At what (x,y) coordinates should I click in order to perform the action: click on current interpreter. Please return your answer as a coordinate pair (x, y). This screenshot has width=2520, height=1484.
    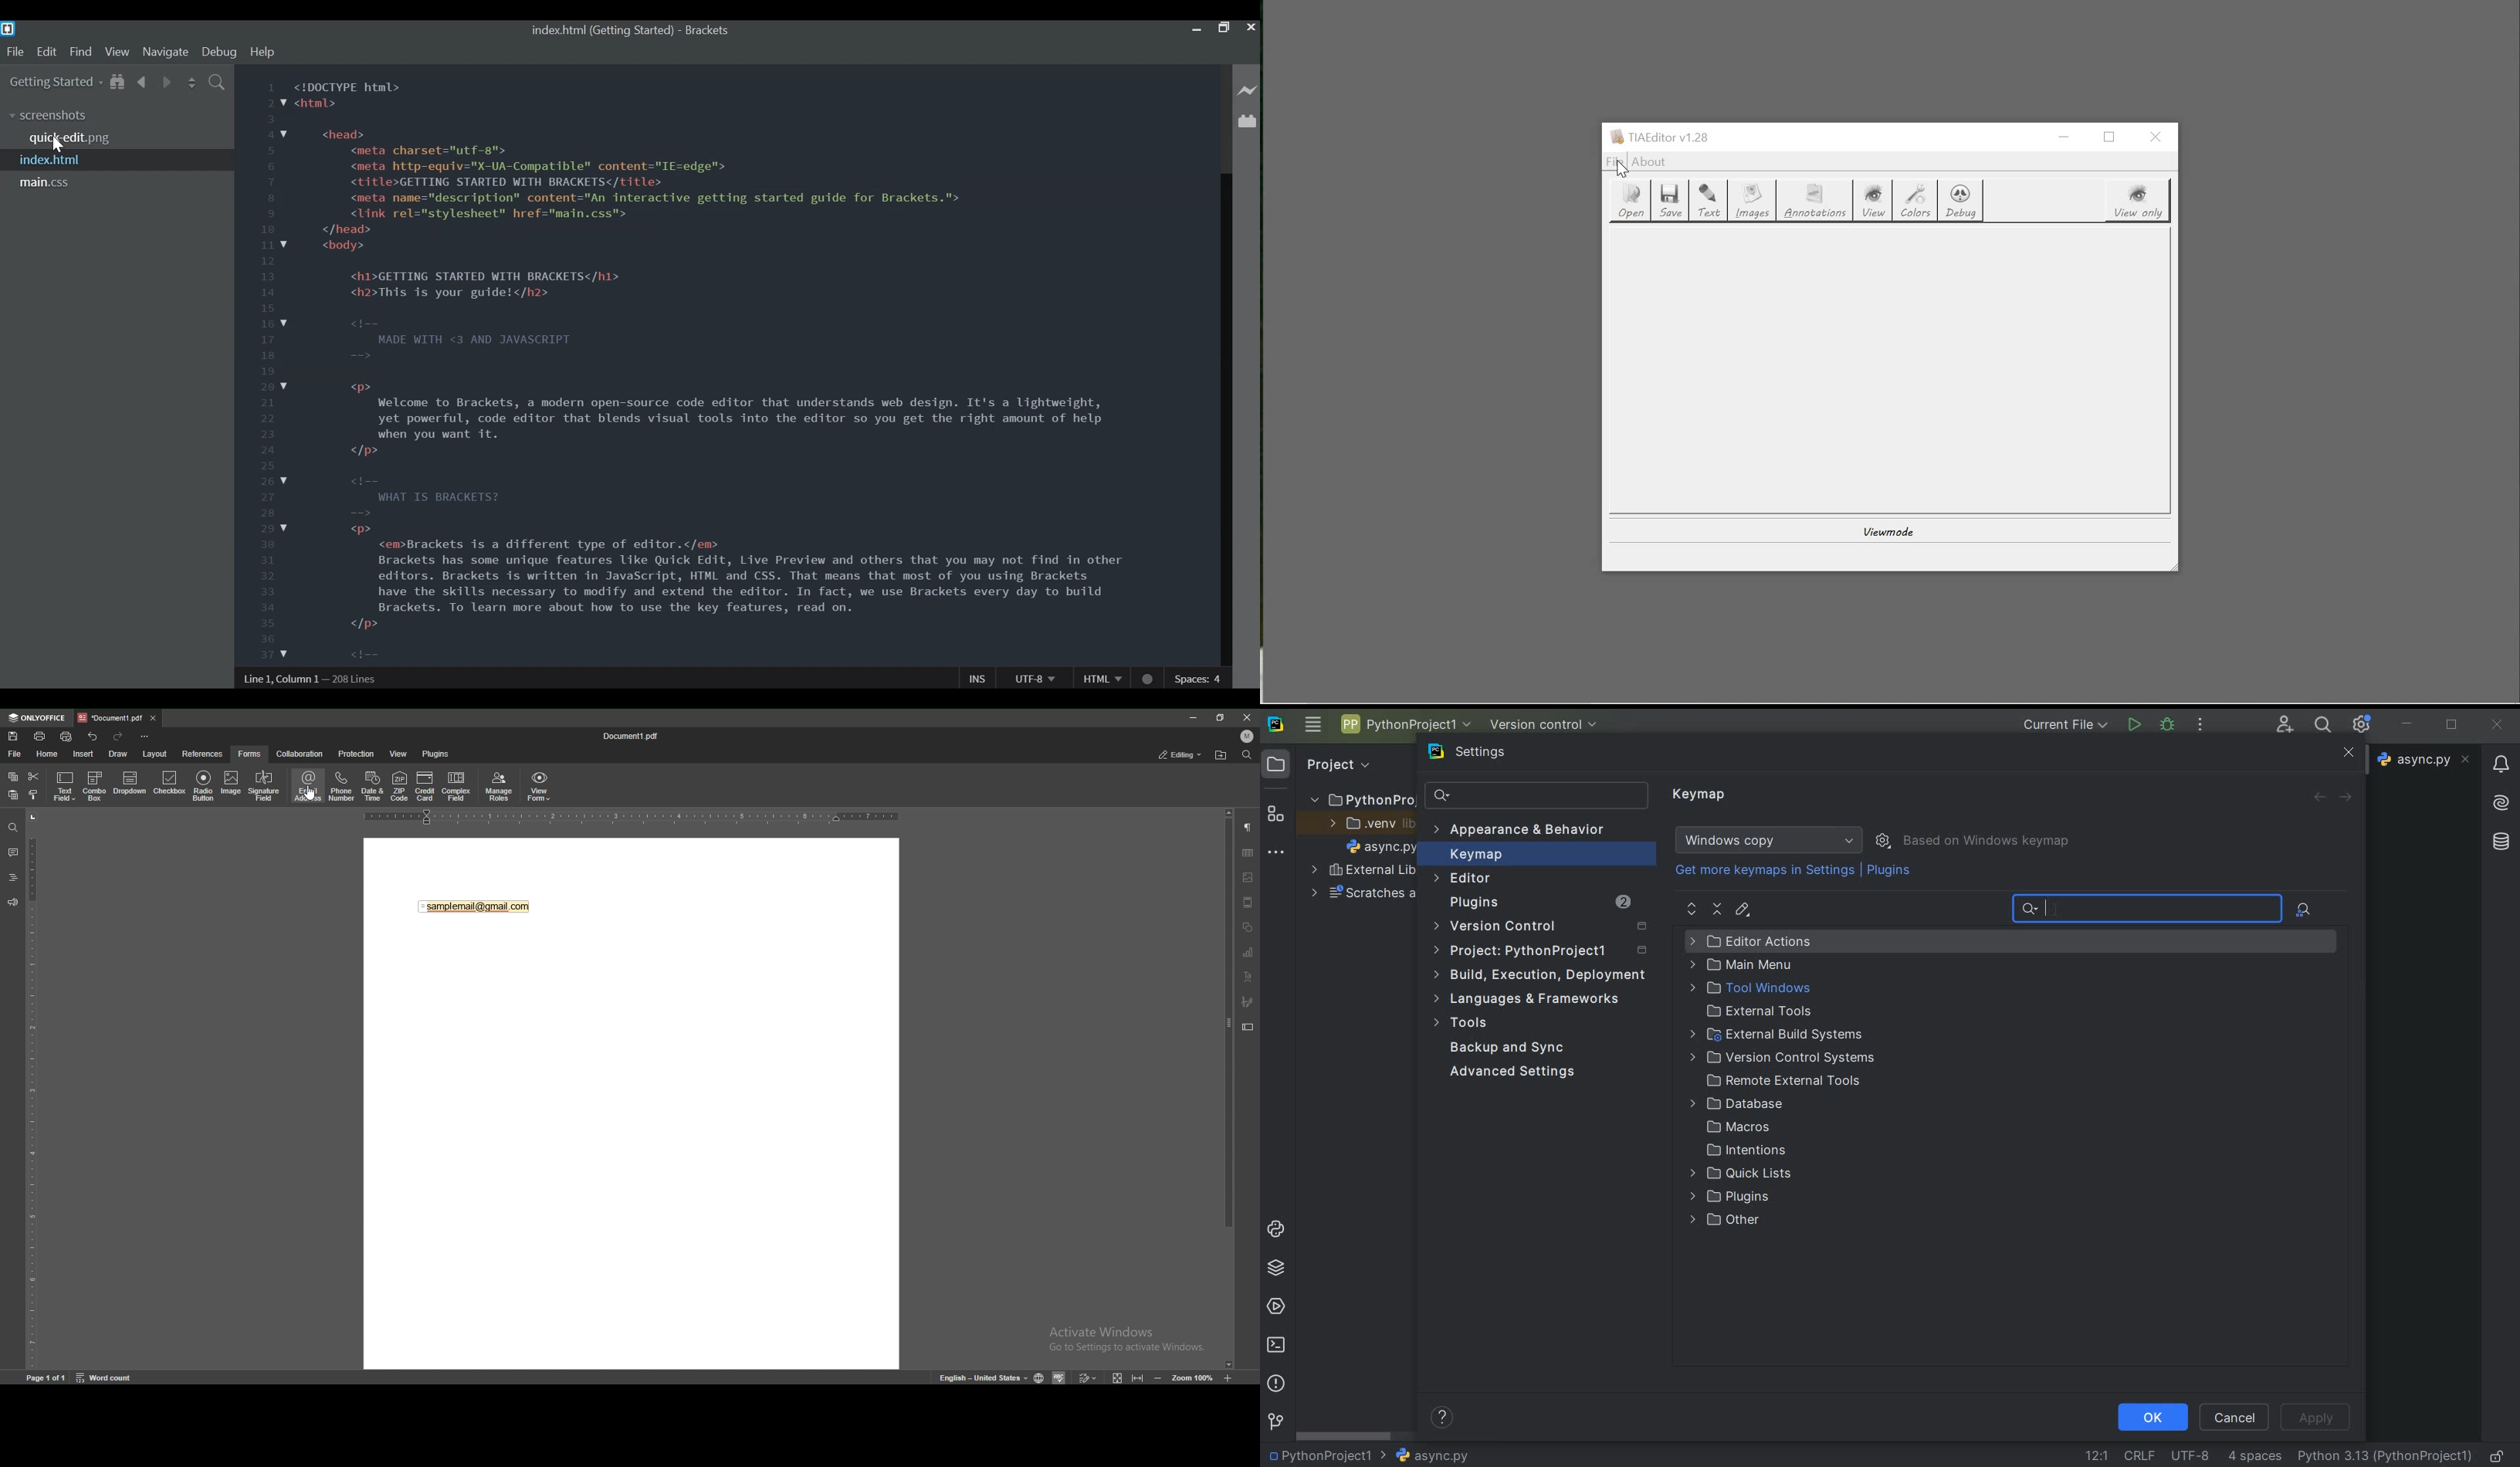
    Looking at the image, I should click on (2386, 1455).